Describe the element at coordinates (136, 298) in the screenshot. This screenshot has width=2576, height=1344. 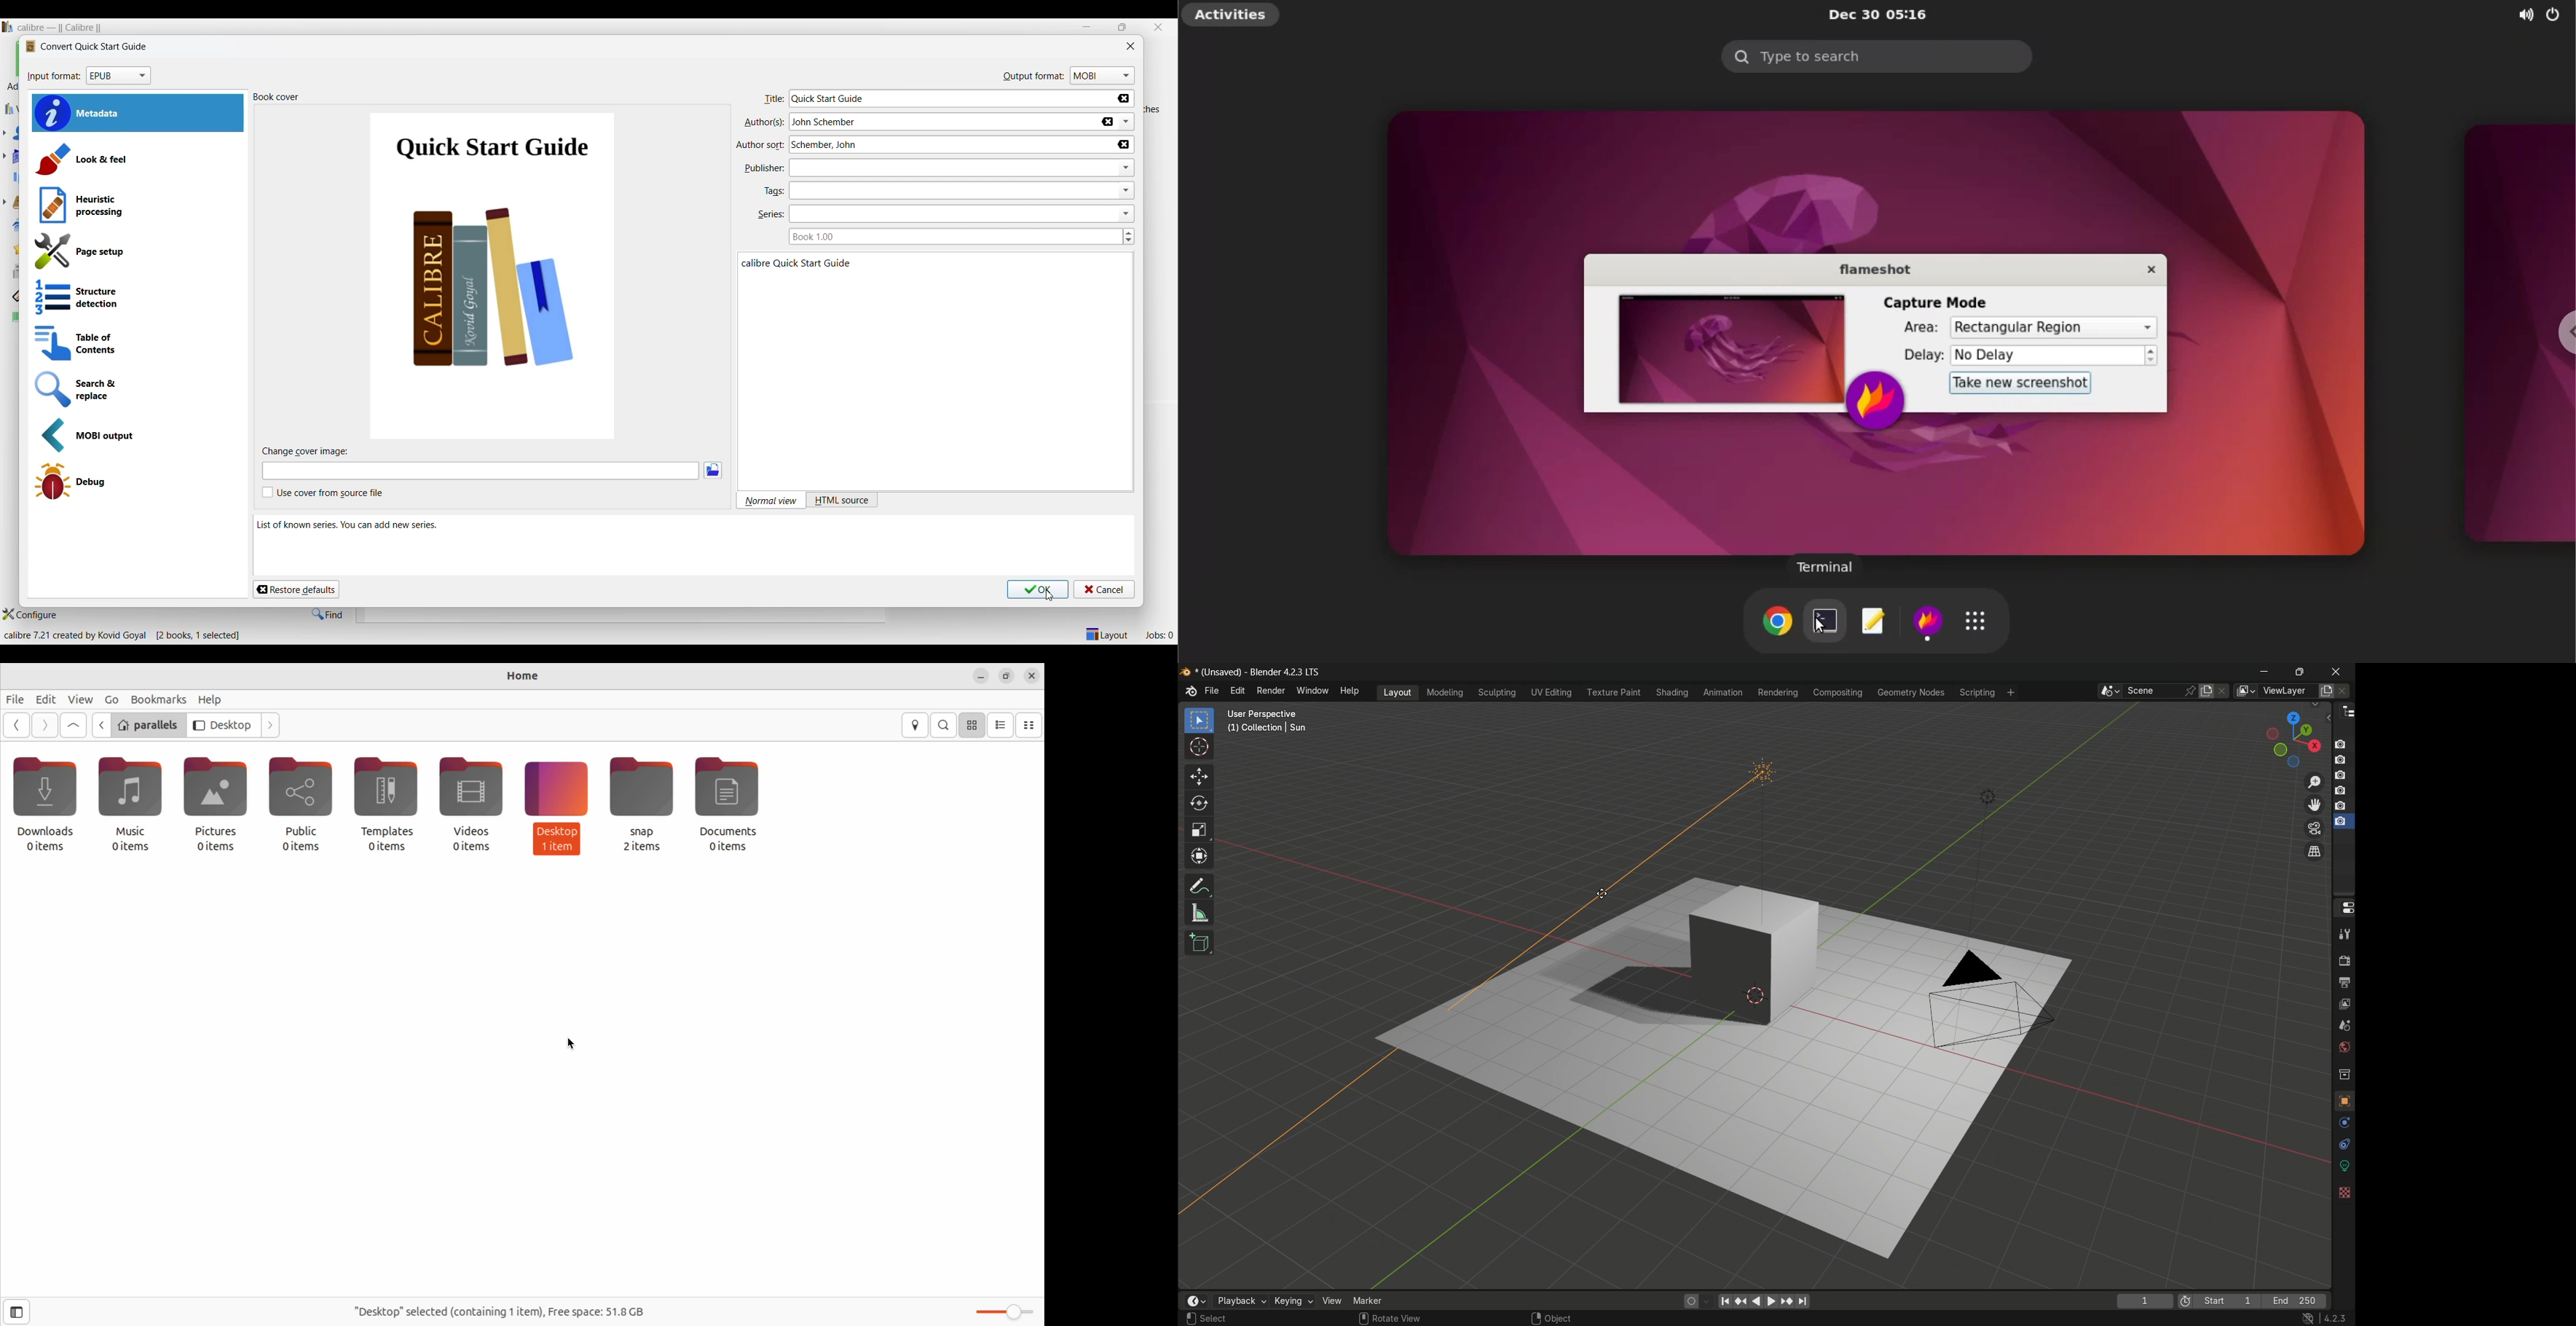
I see `Structure detection` at that location.